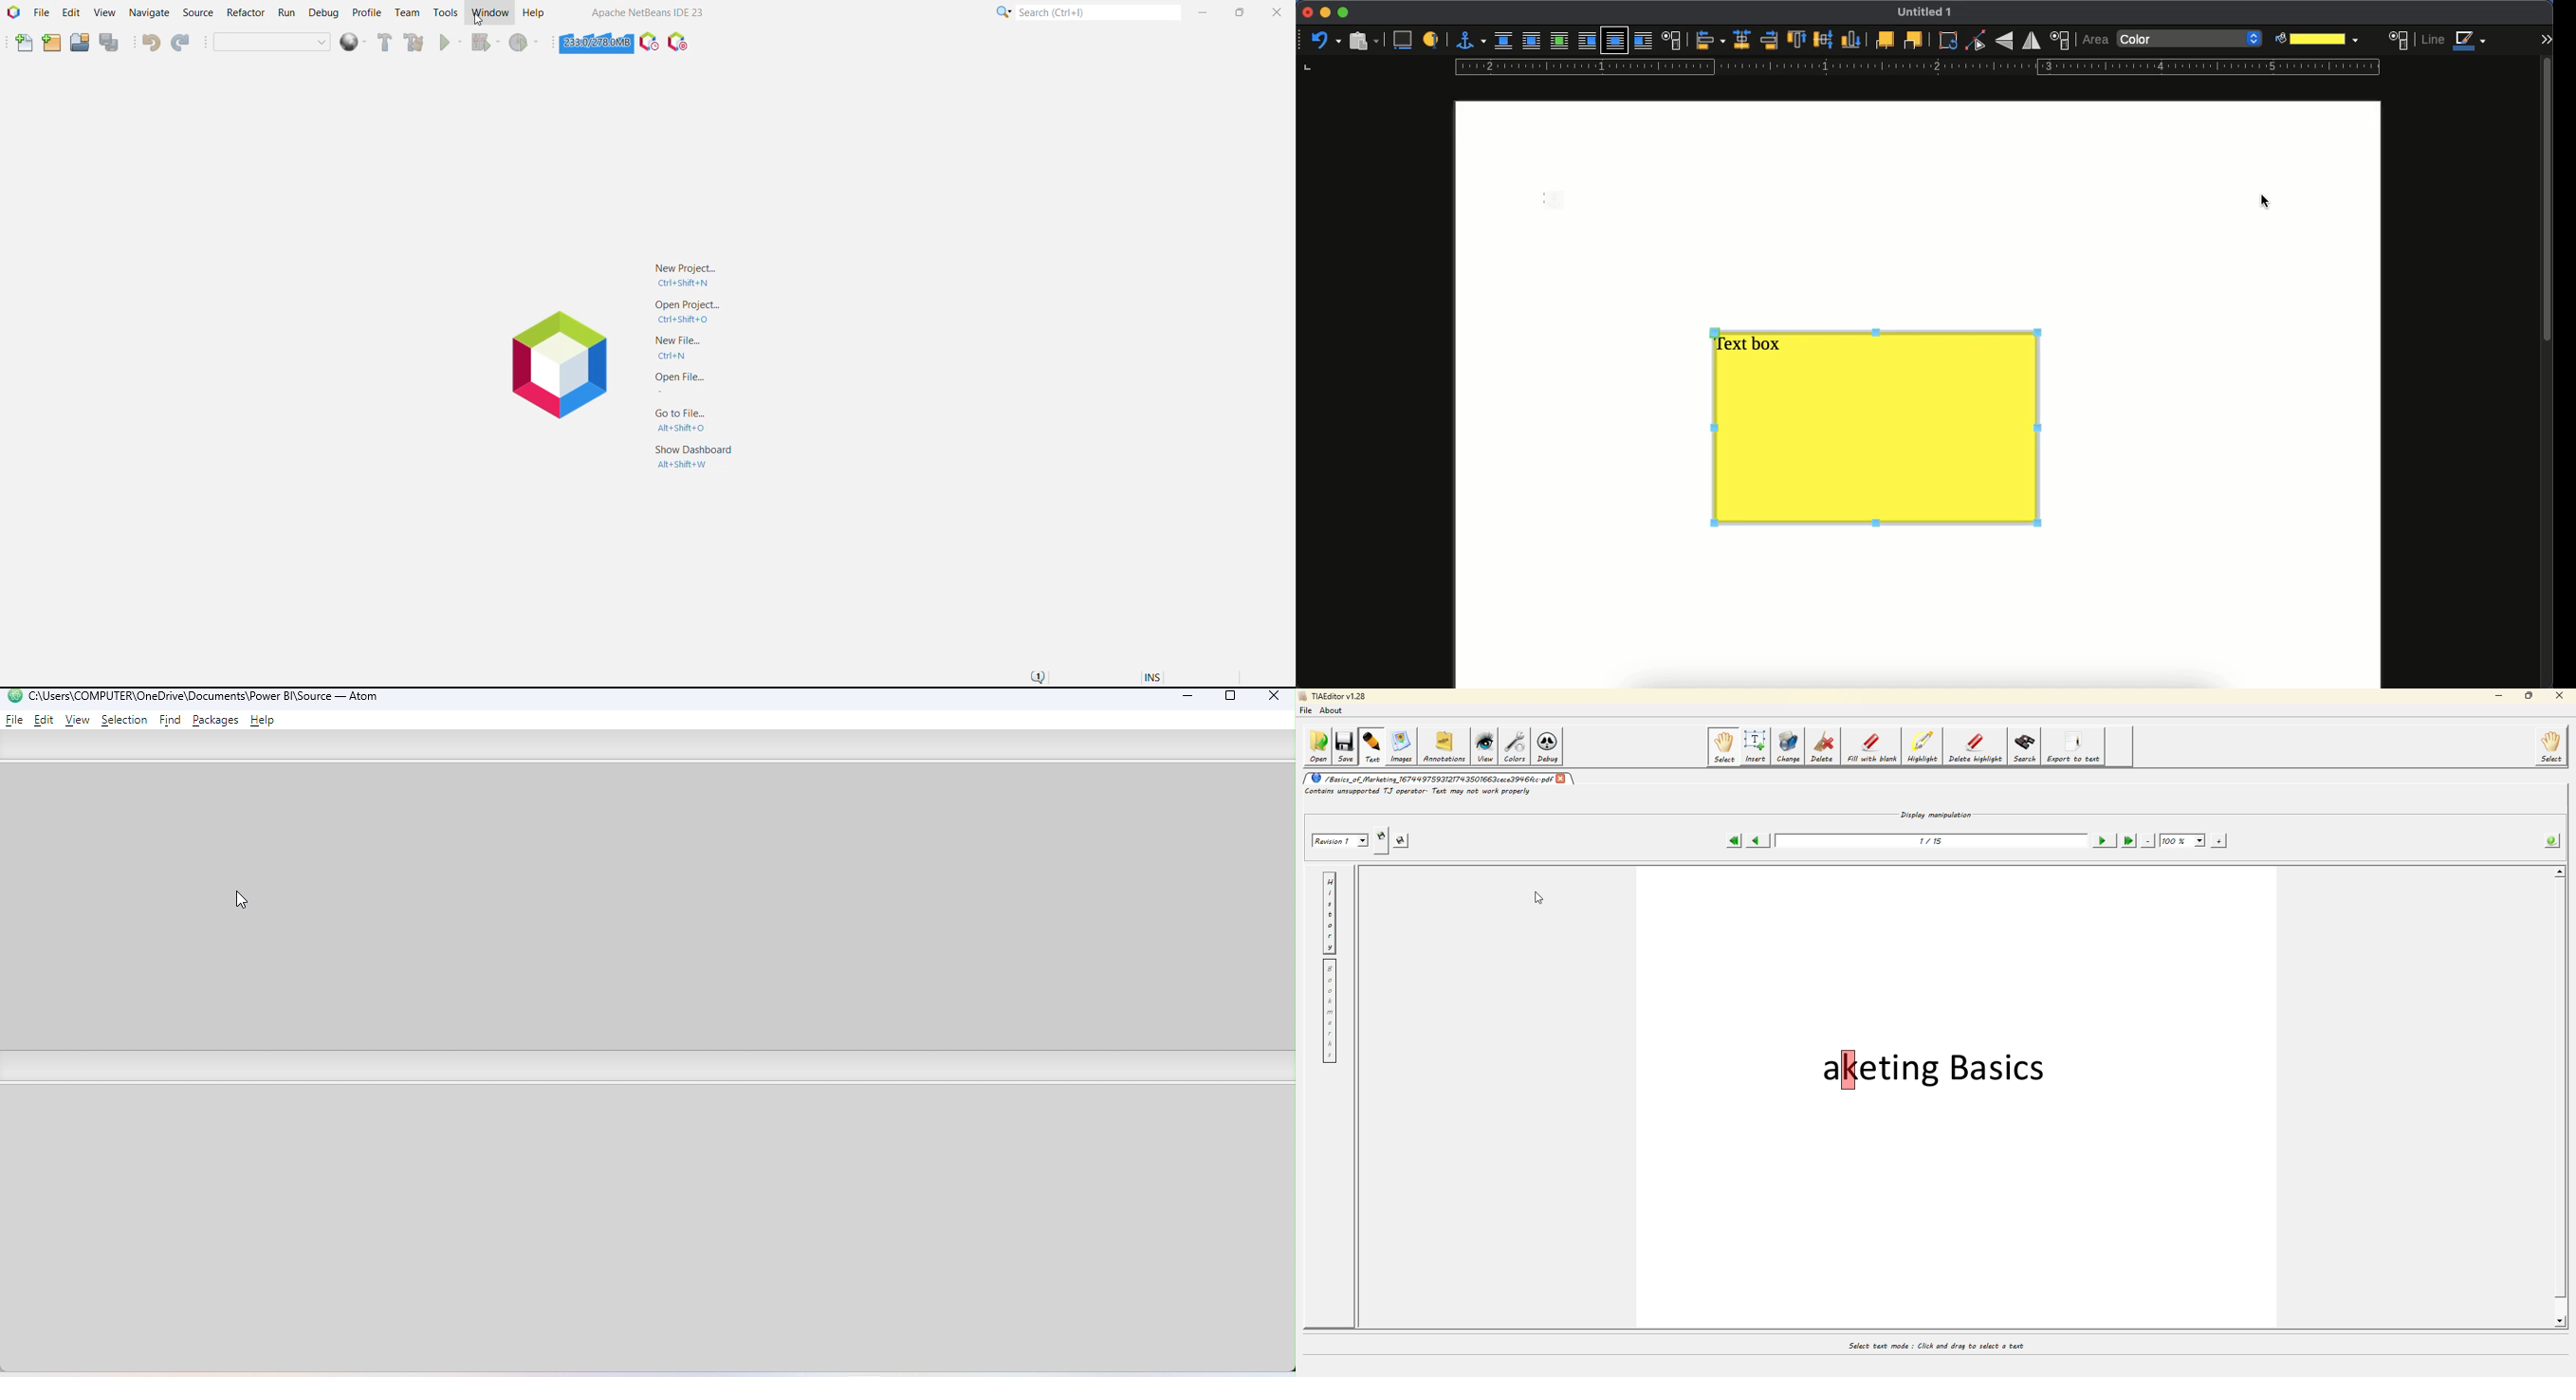  What do you see at coordinates (1768, 41) in the screenshot?
I see `right` at bounding box center [1768, 41].